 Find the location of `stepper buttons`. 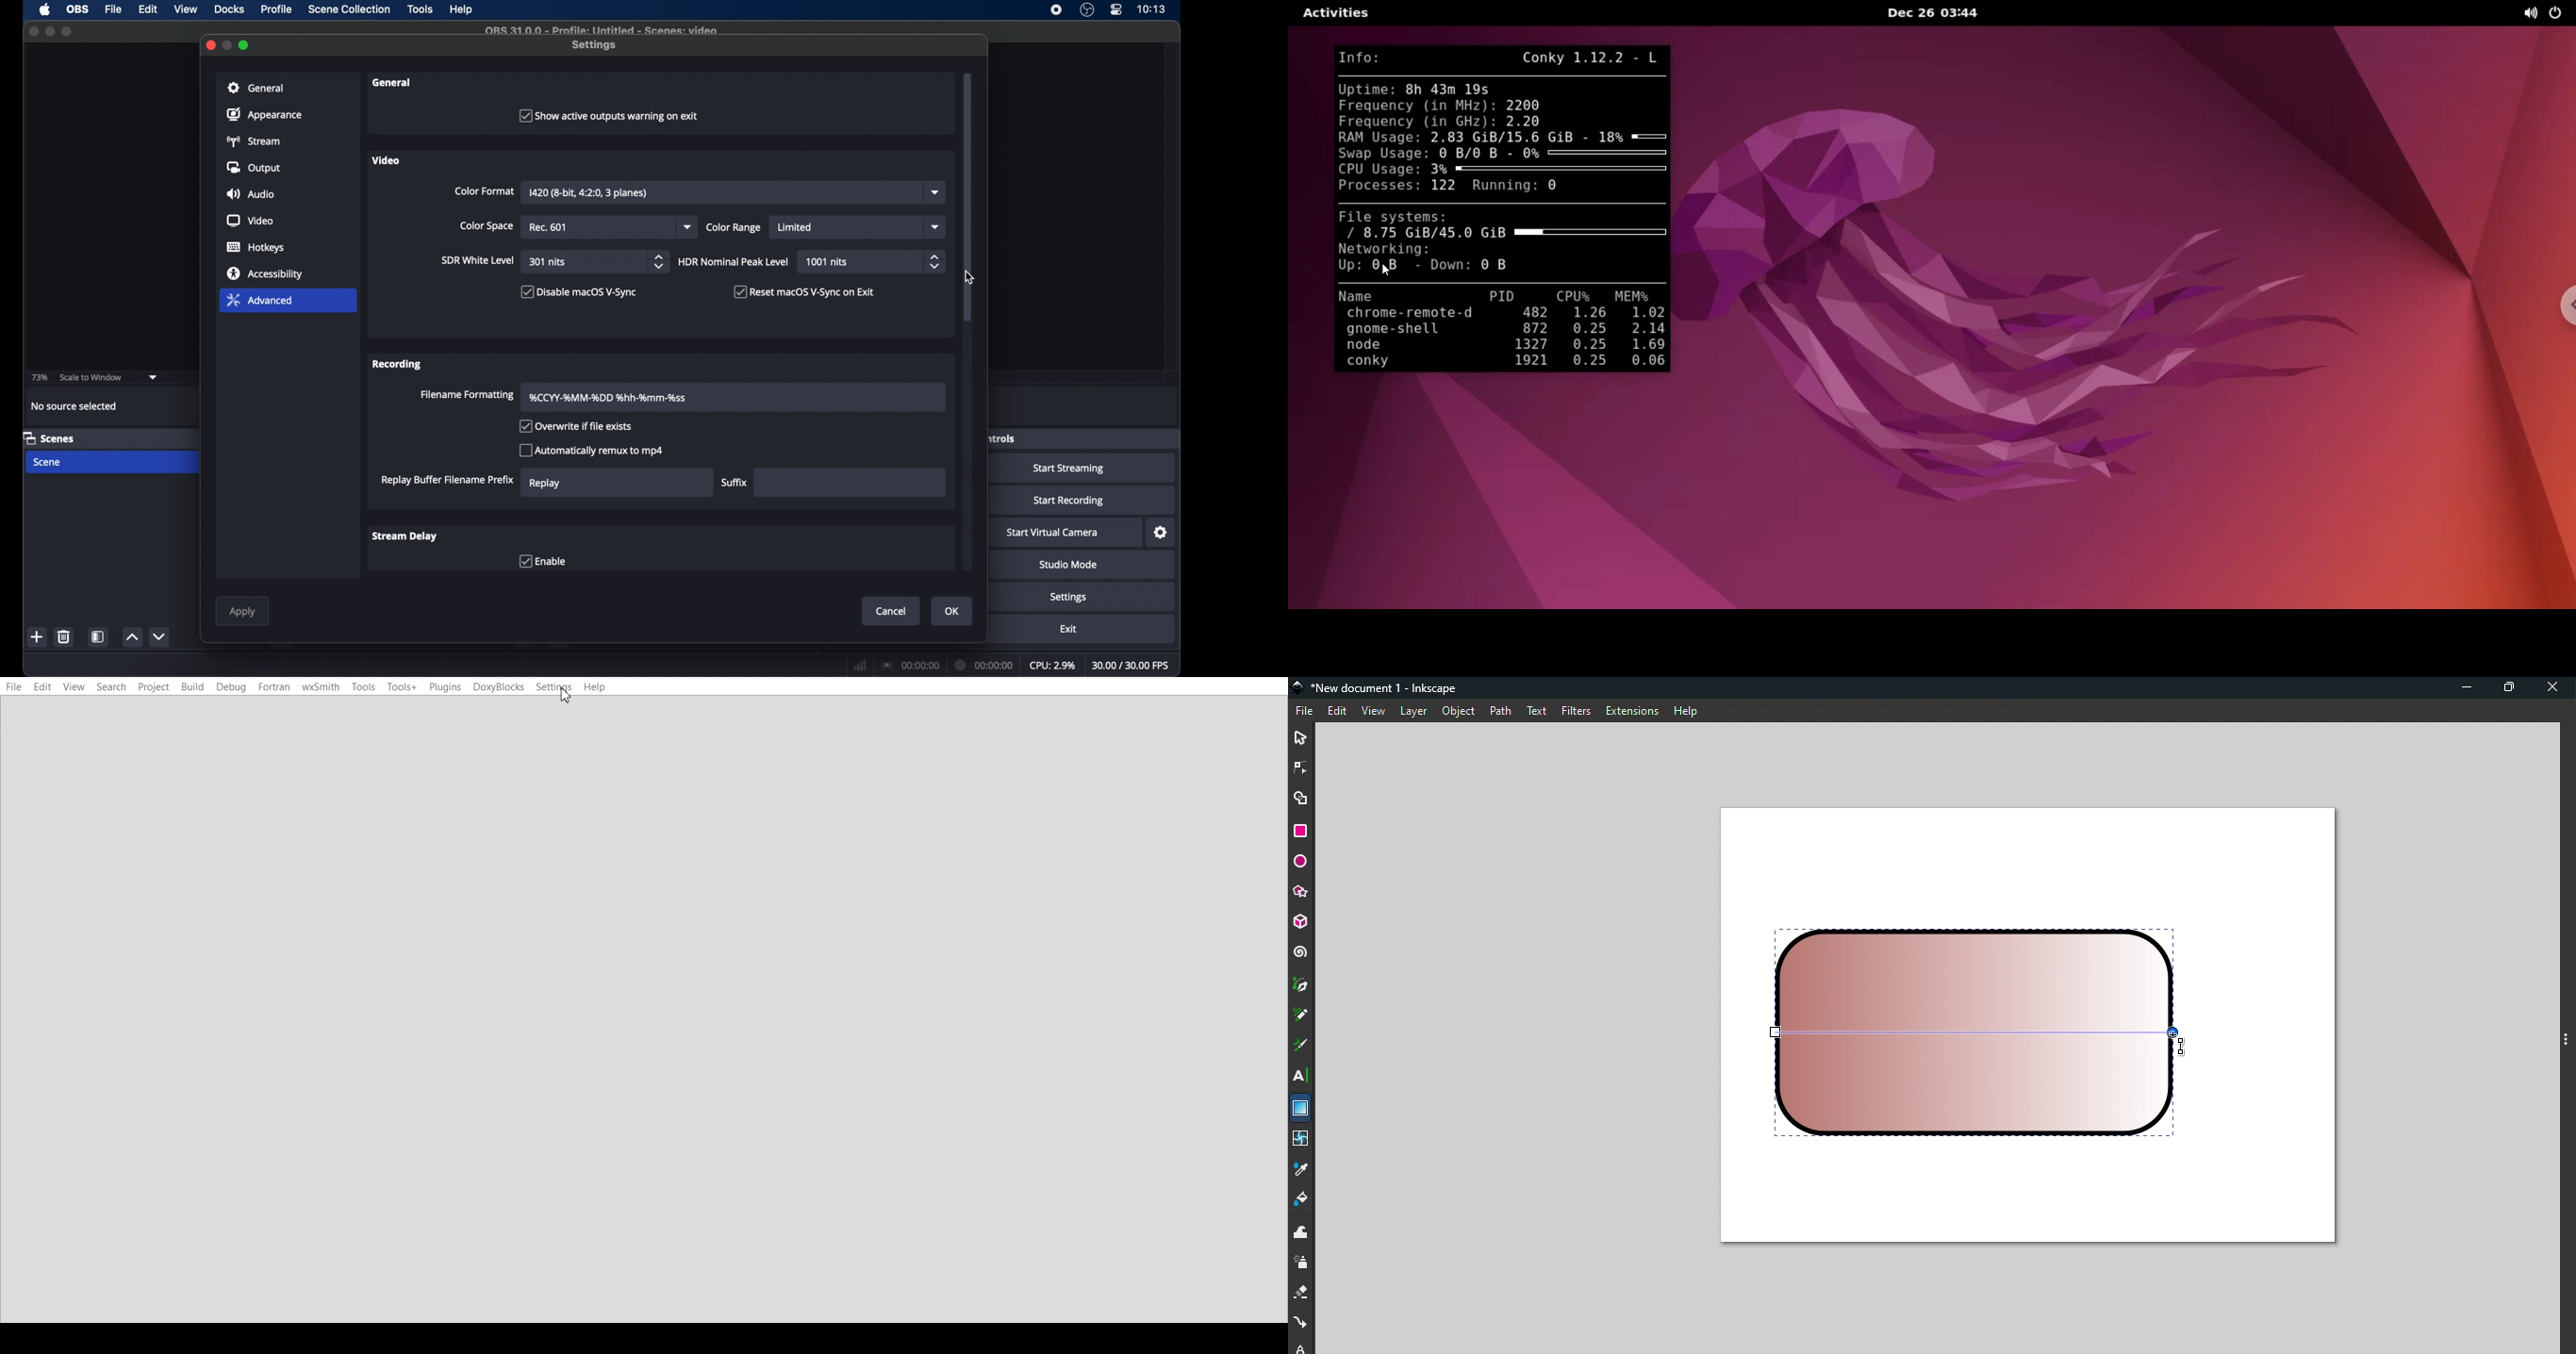

stepper buttons is located at coordinates (659, 261).